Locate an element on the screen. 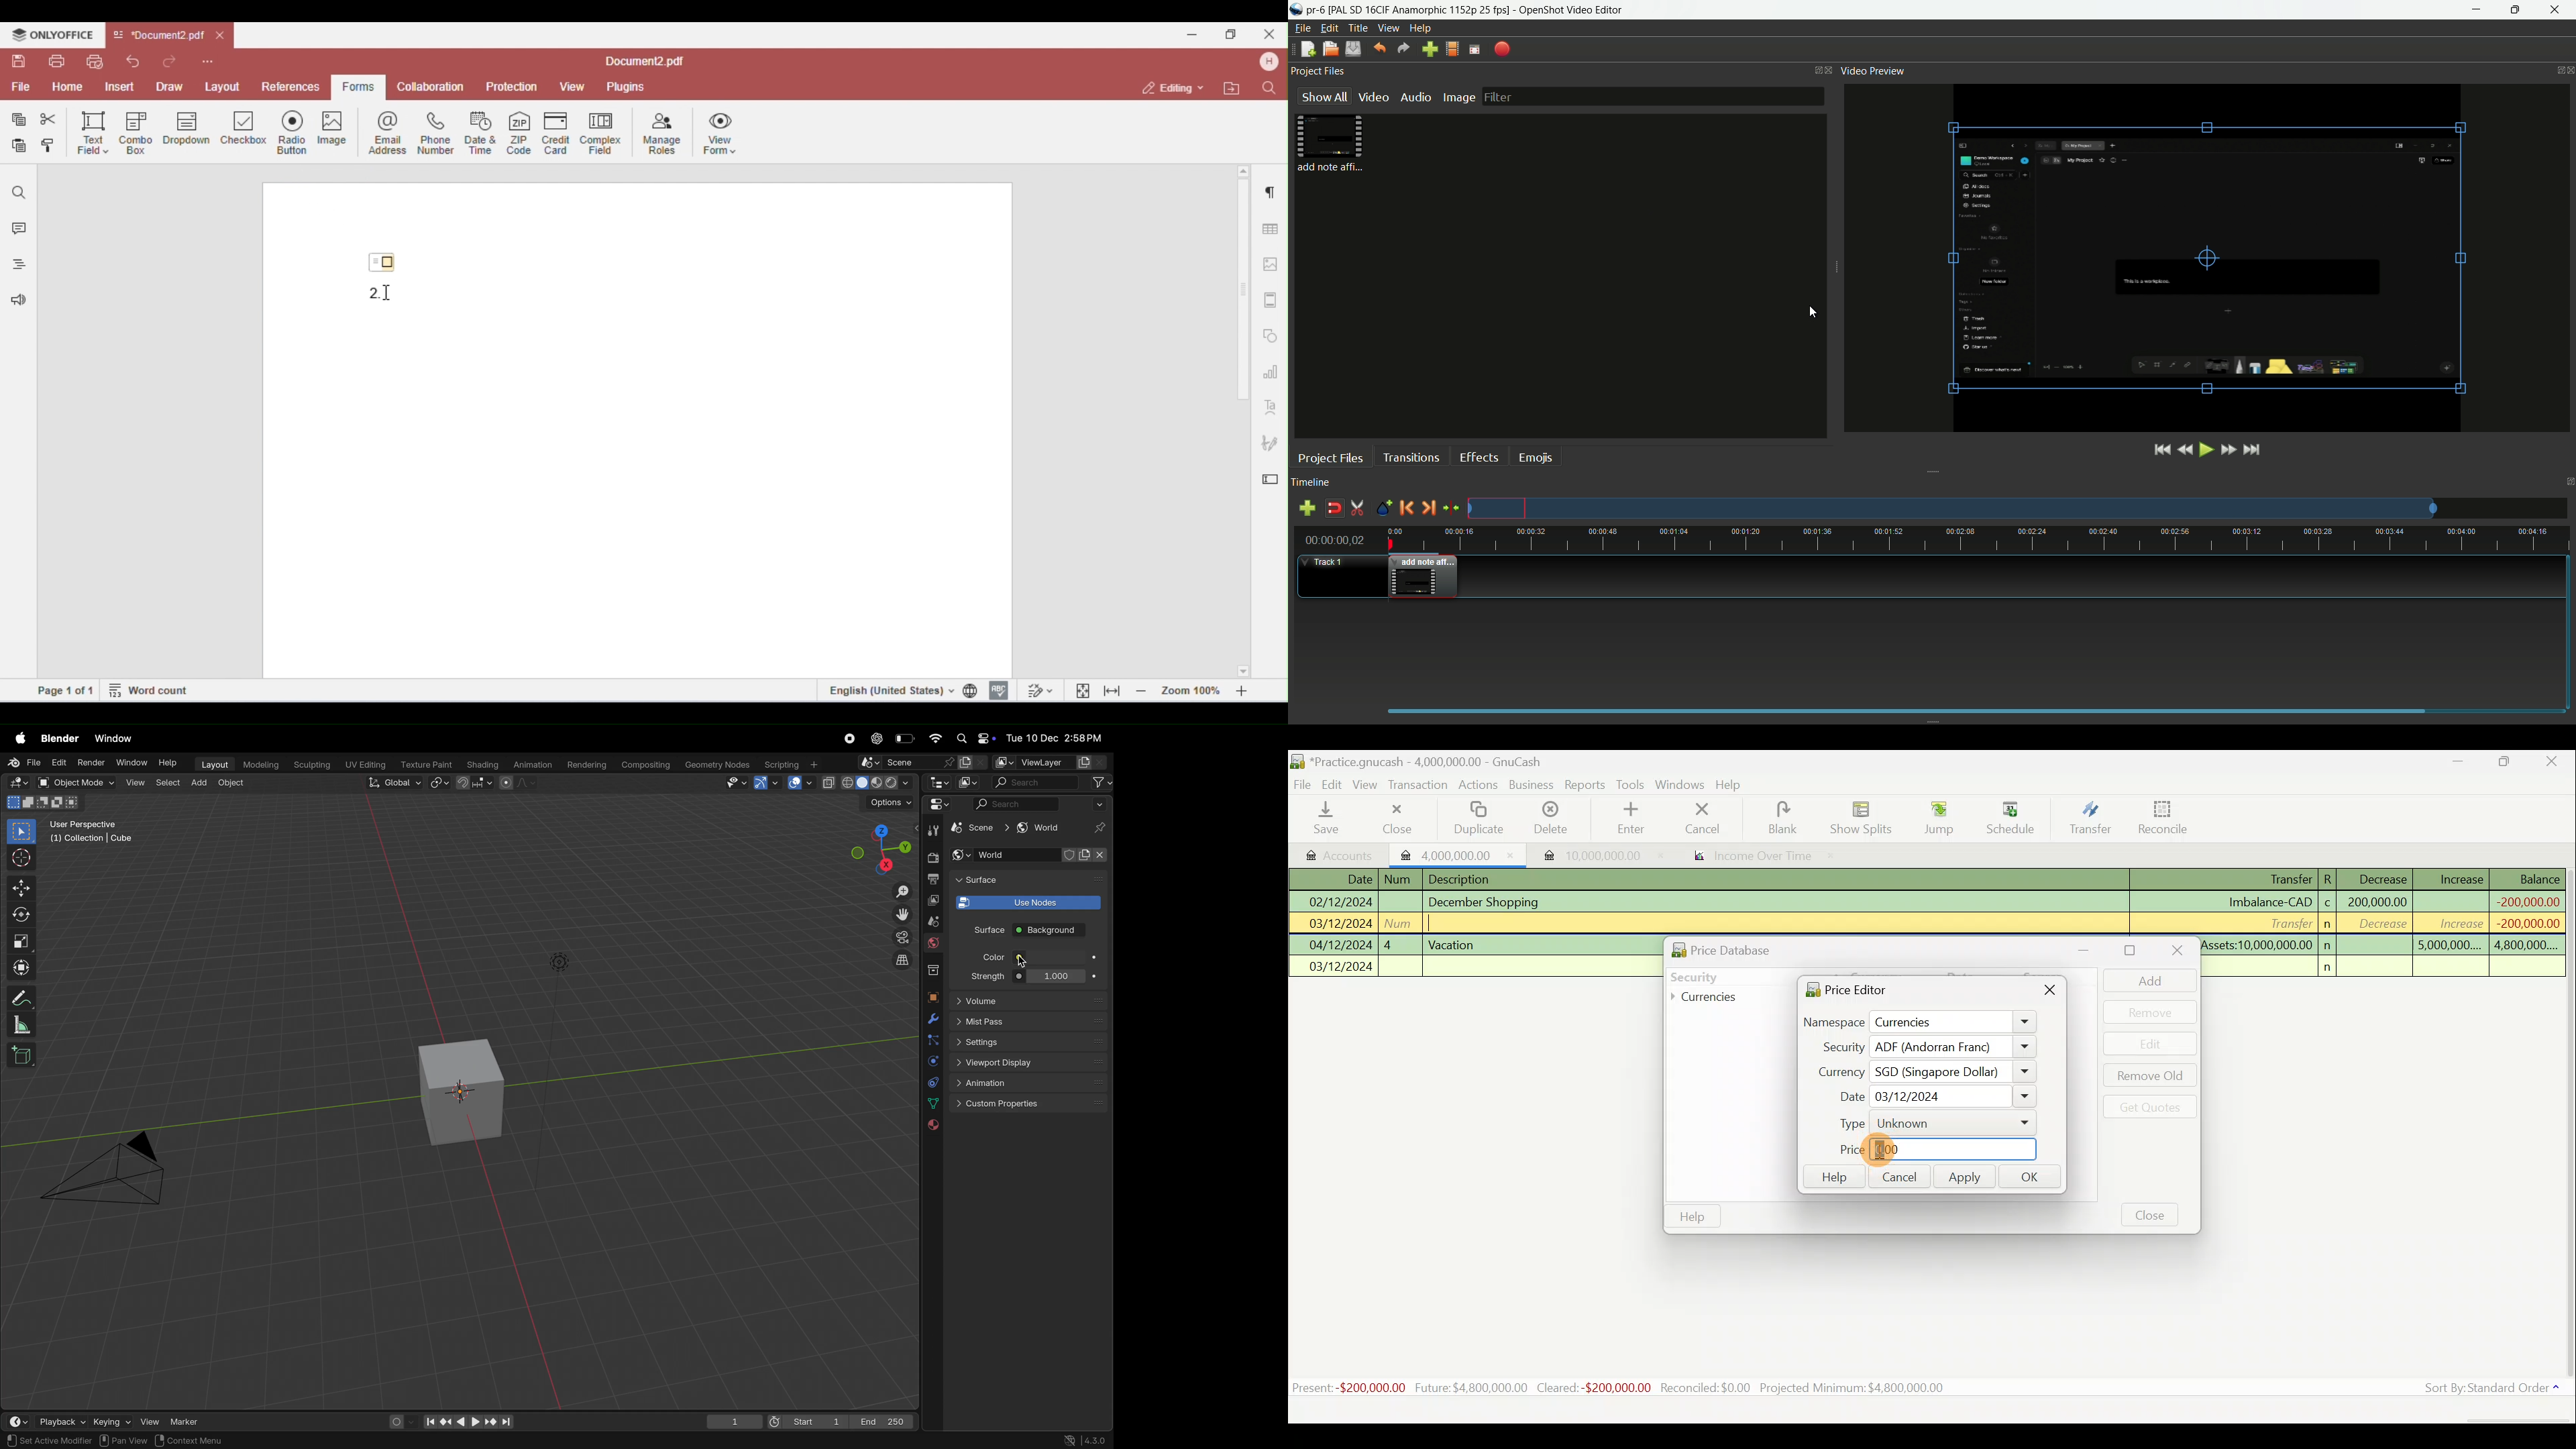  Sort by is located at coordinates (2485, 1389).